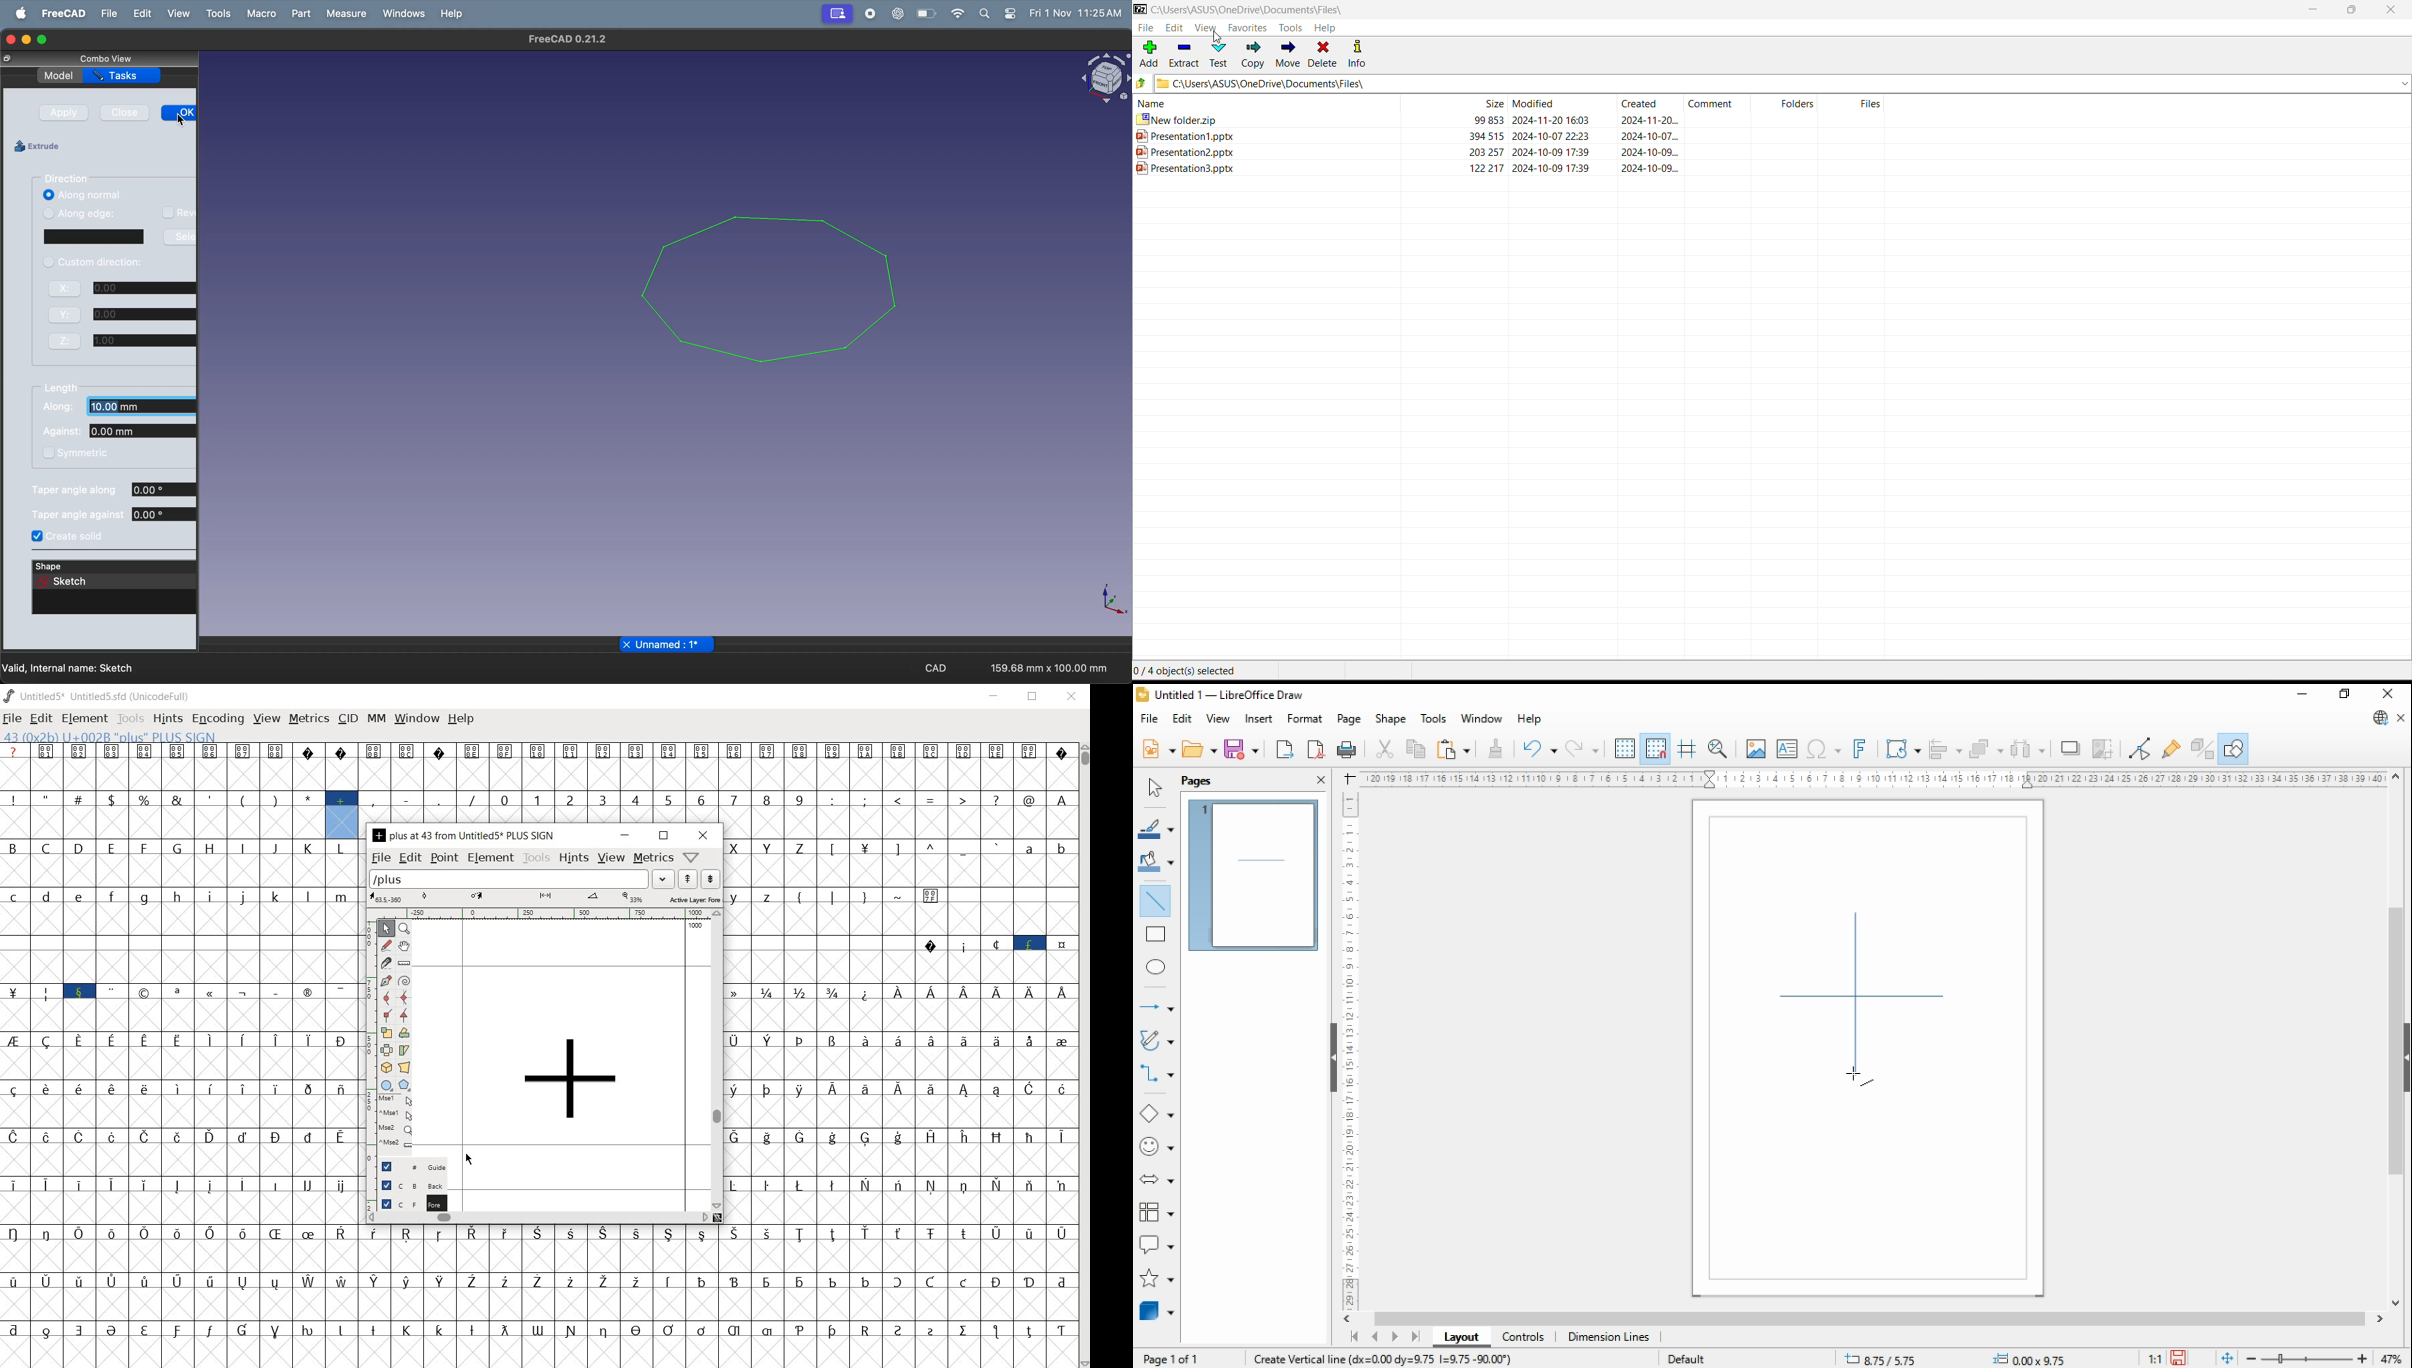 The image size is (2436, 1372). I want to click on ok, so click(184, 114).